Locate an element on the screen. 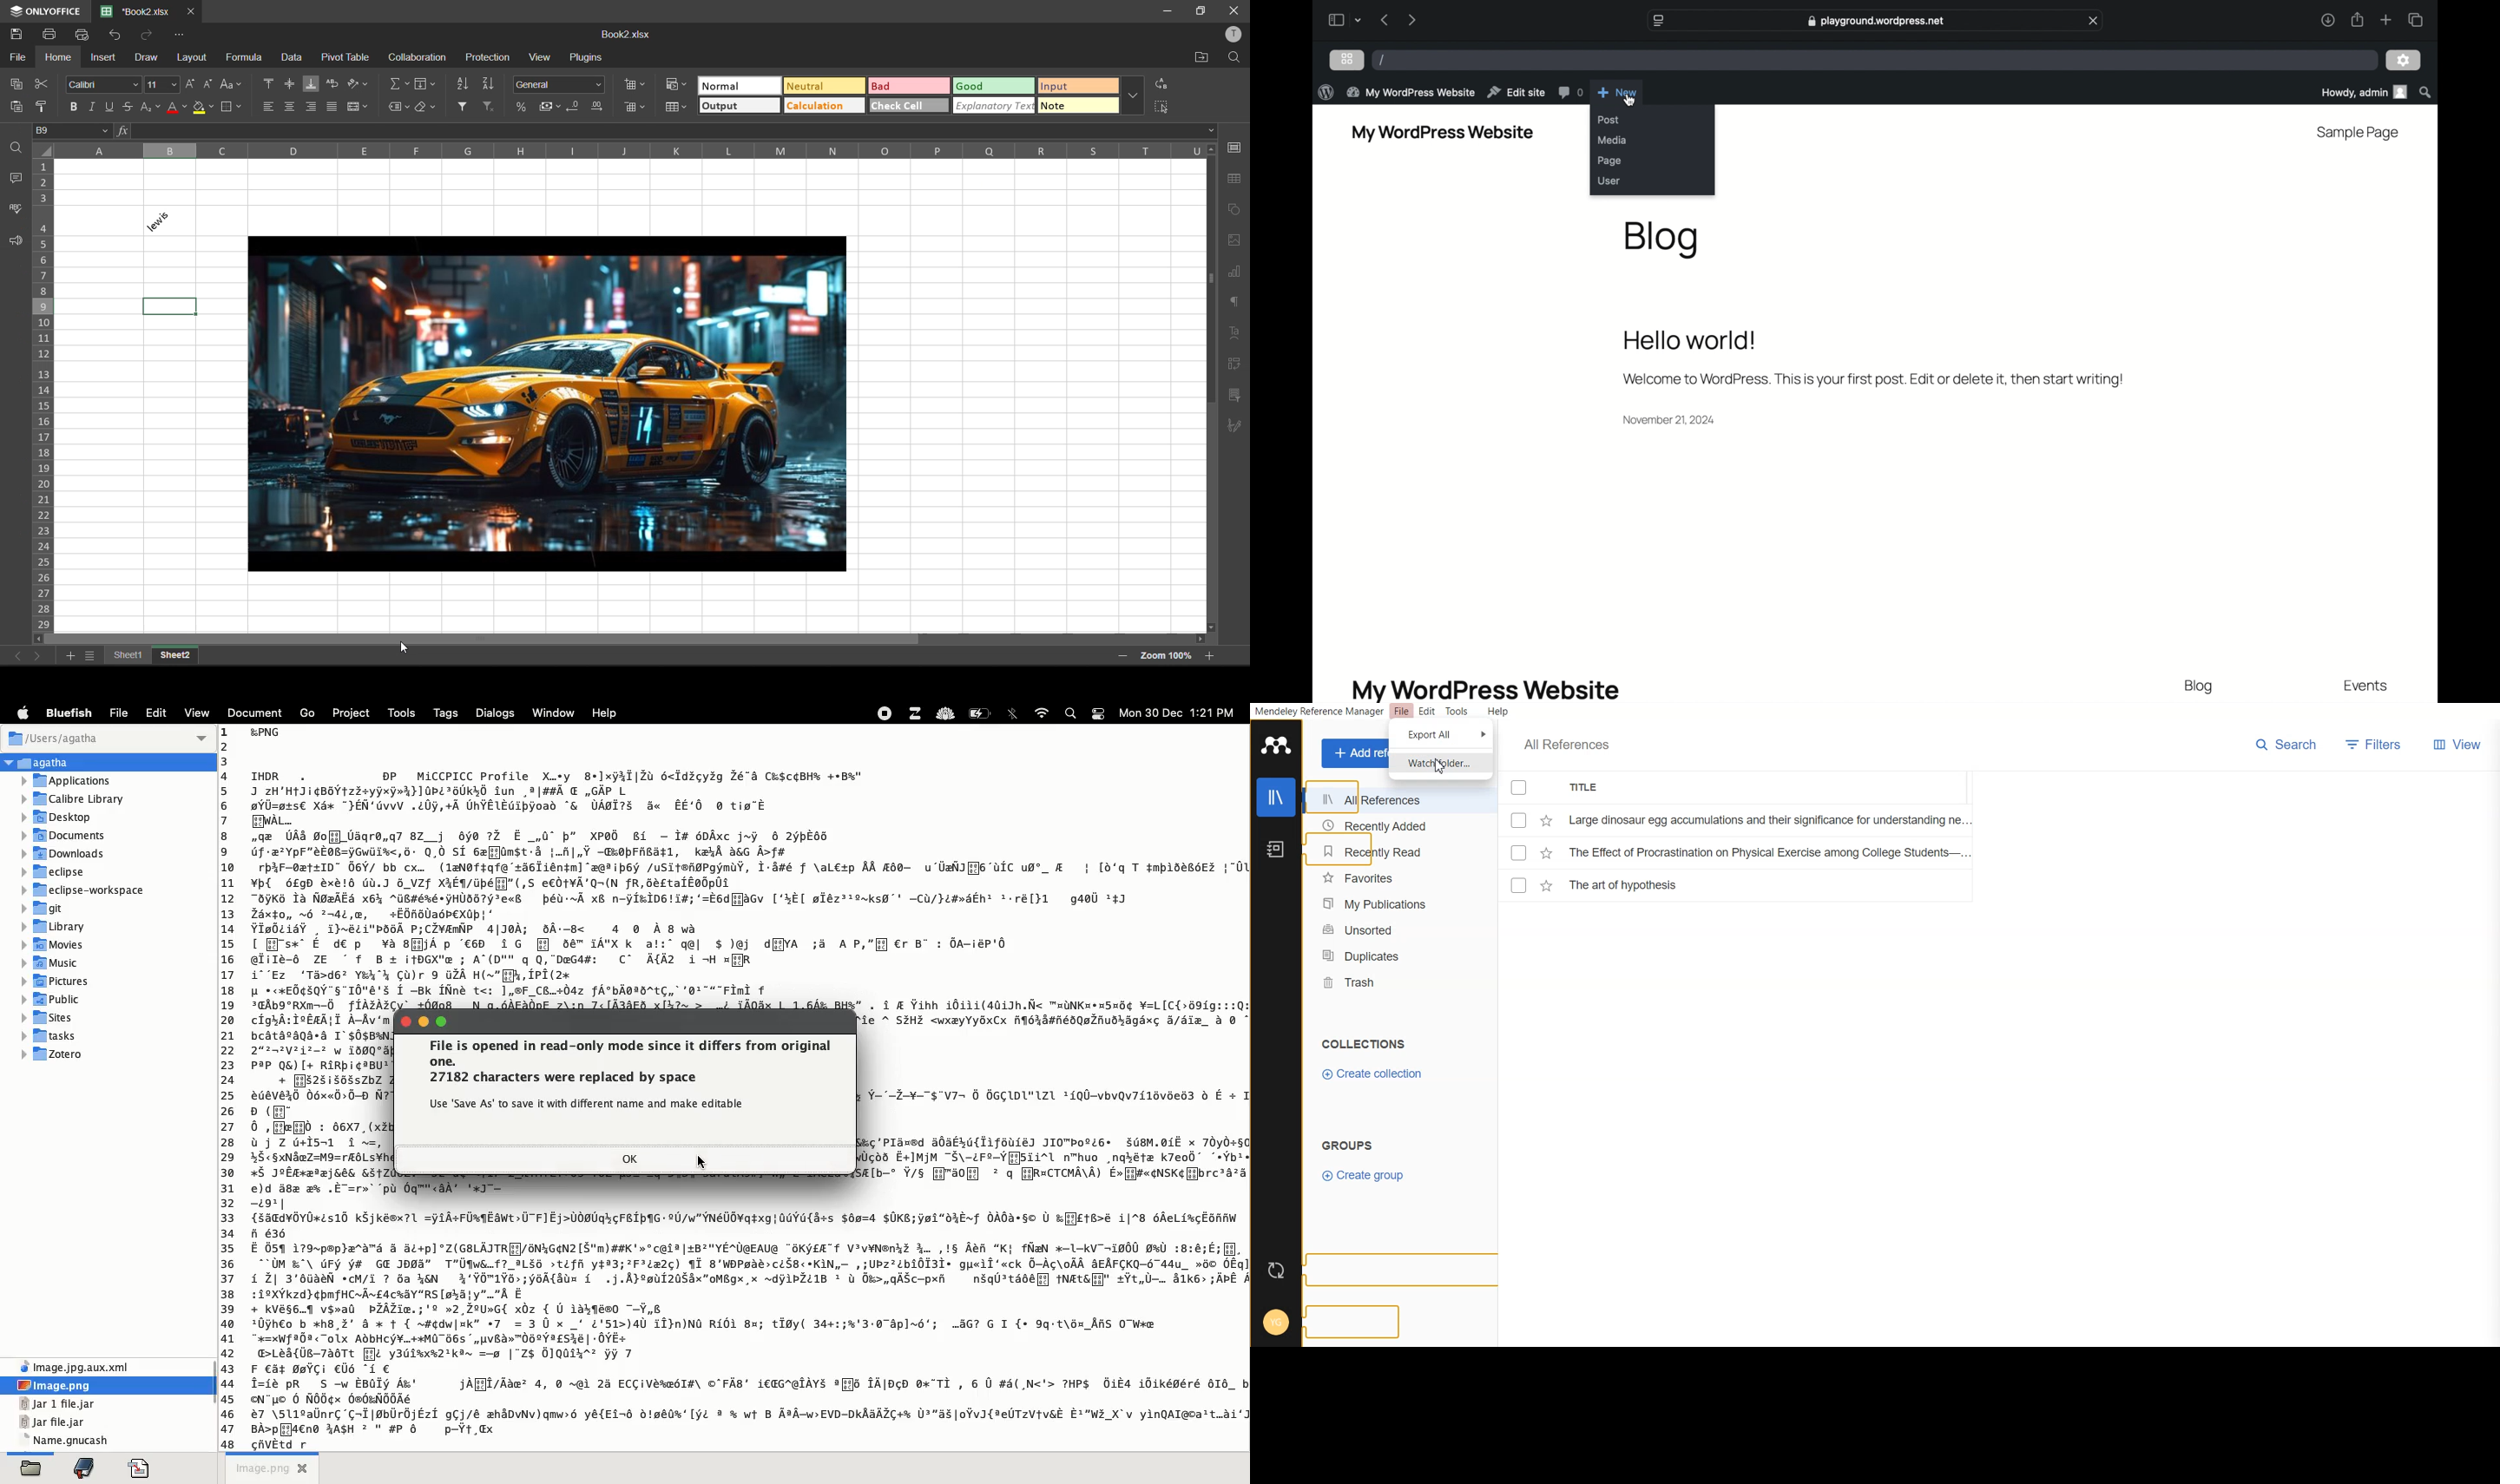  maximize is located at coordinates (444, 1021).